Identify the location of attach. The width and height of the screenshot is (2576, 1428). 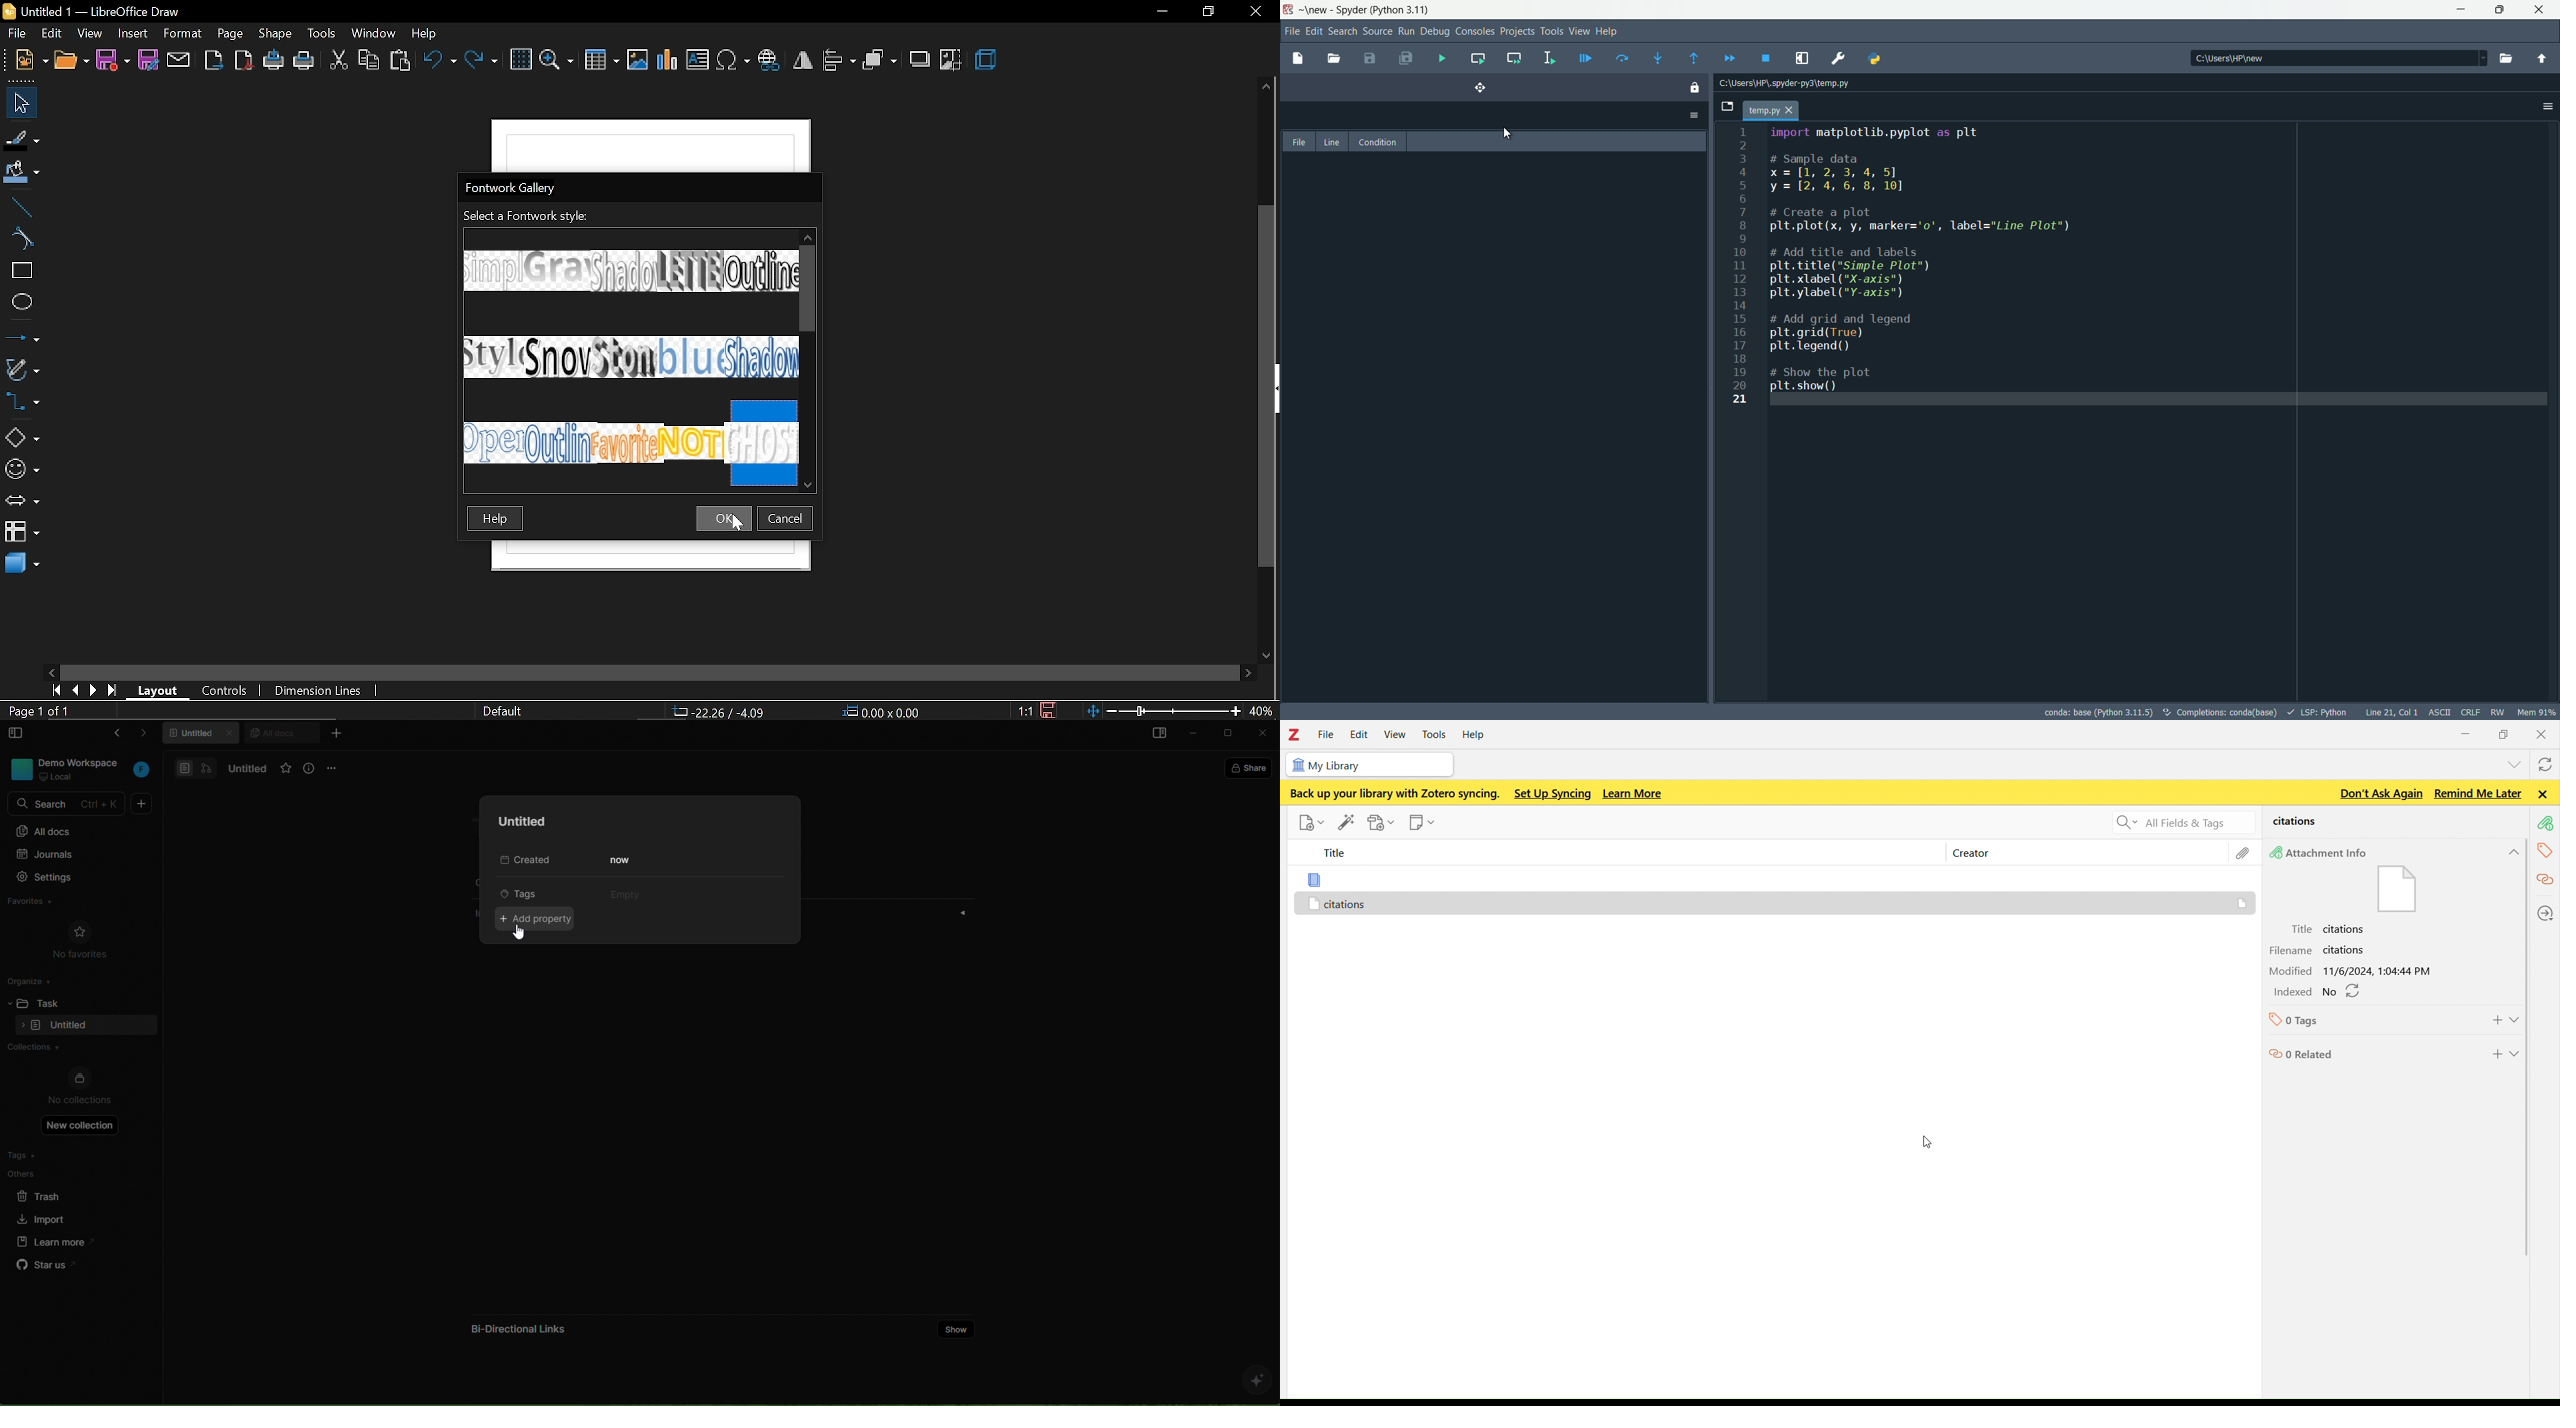
(179, 62).